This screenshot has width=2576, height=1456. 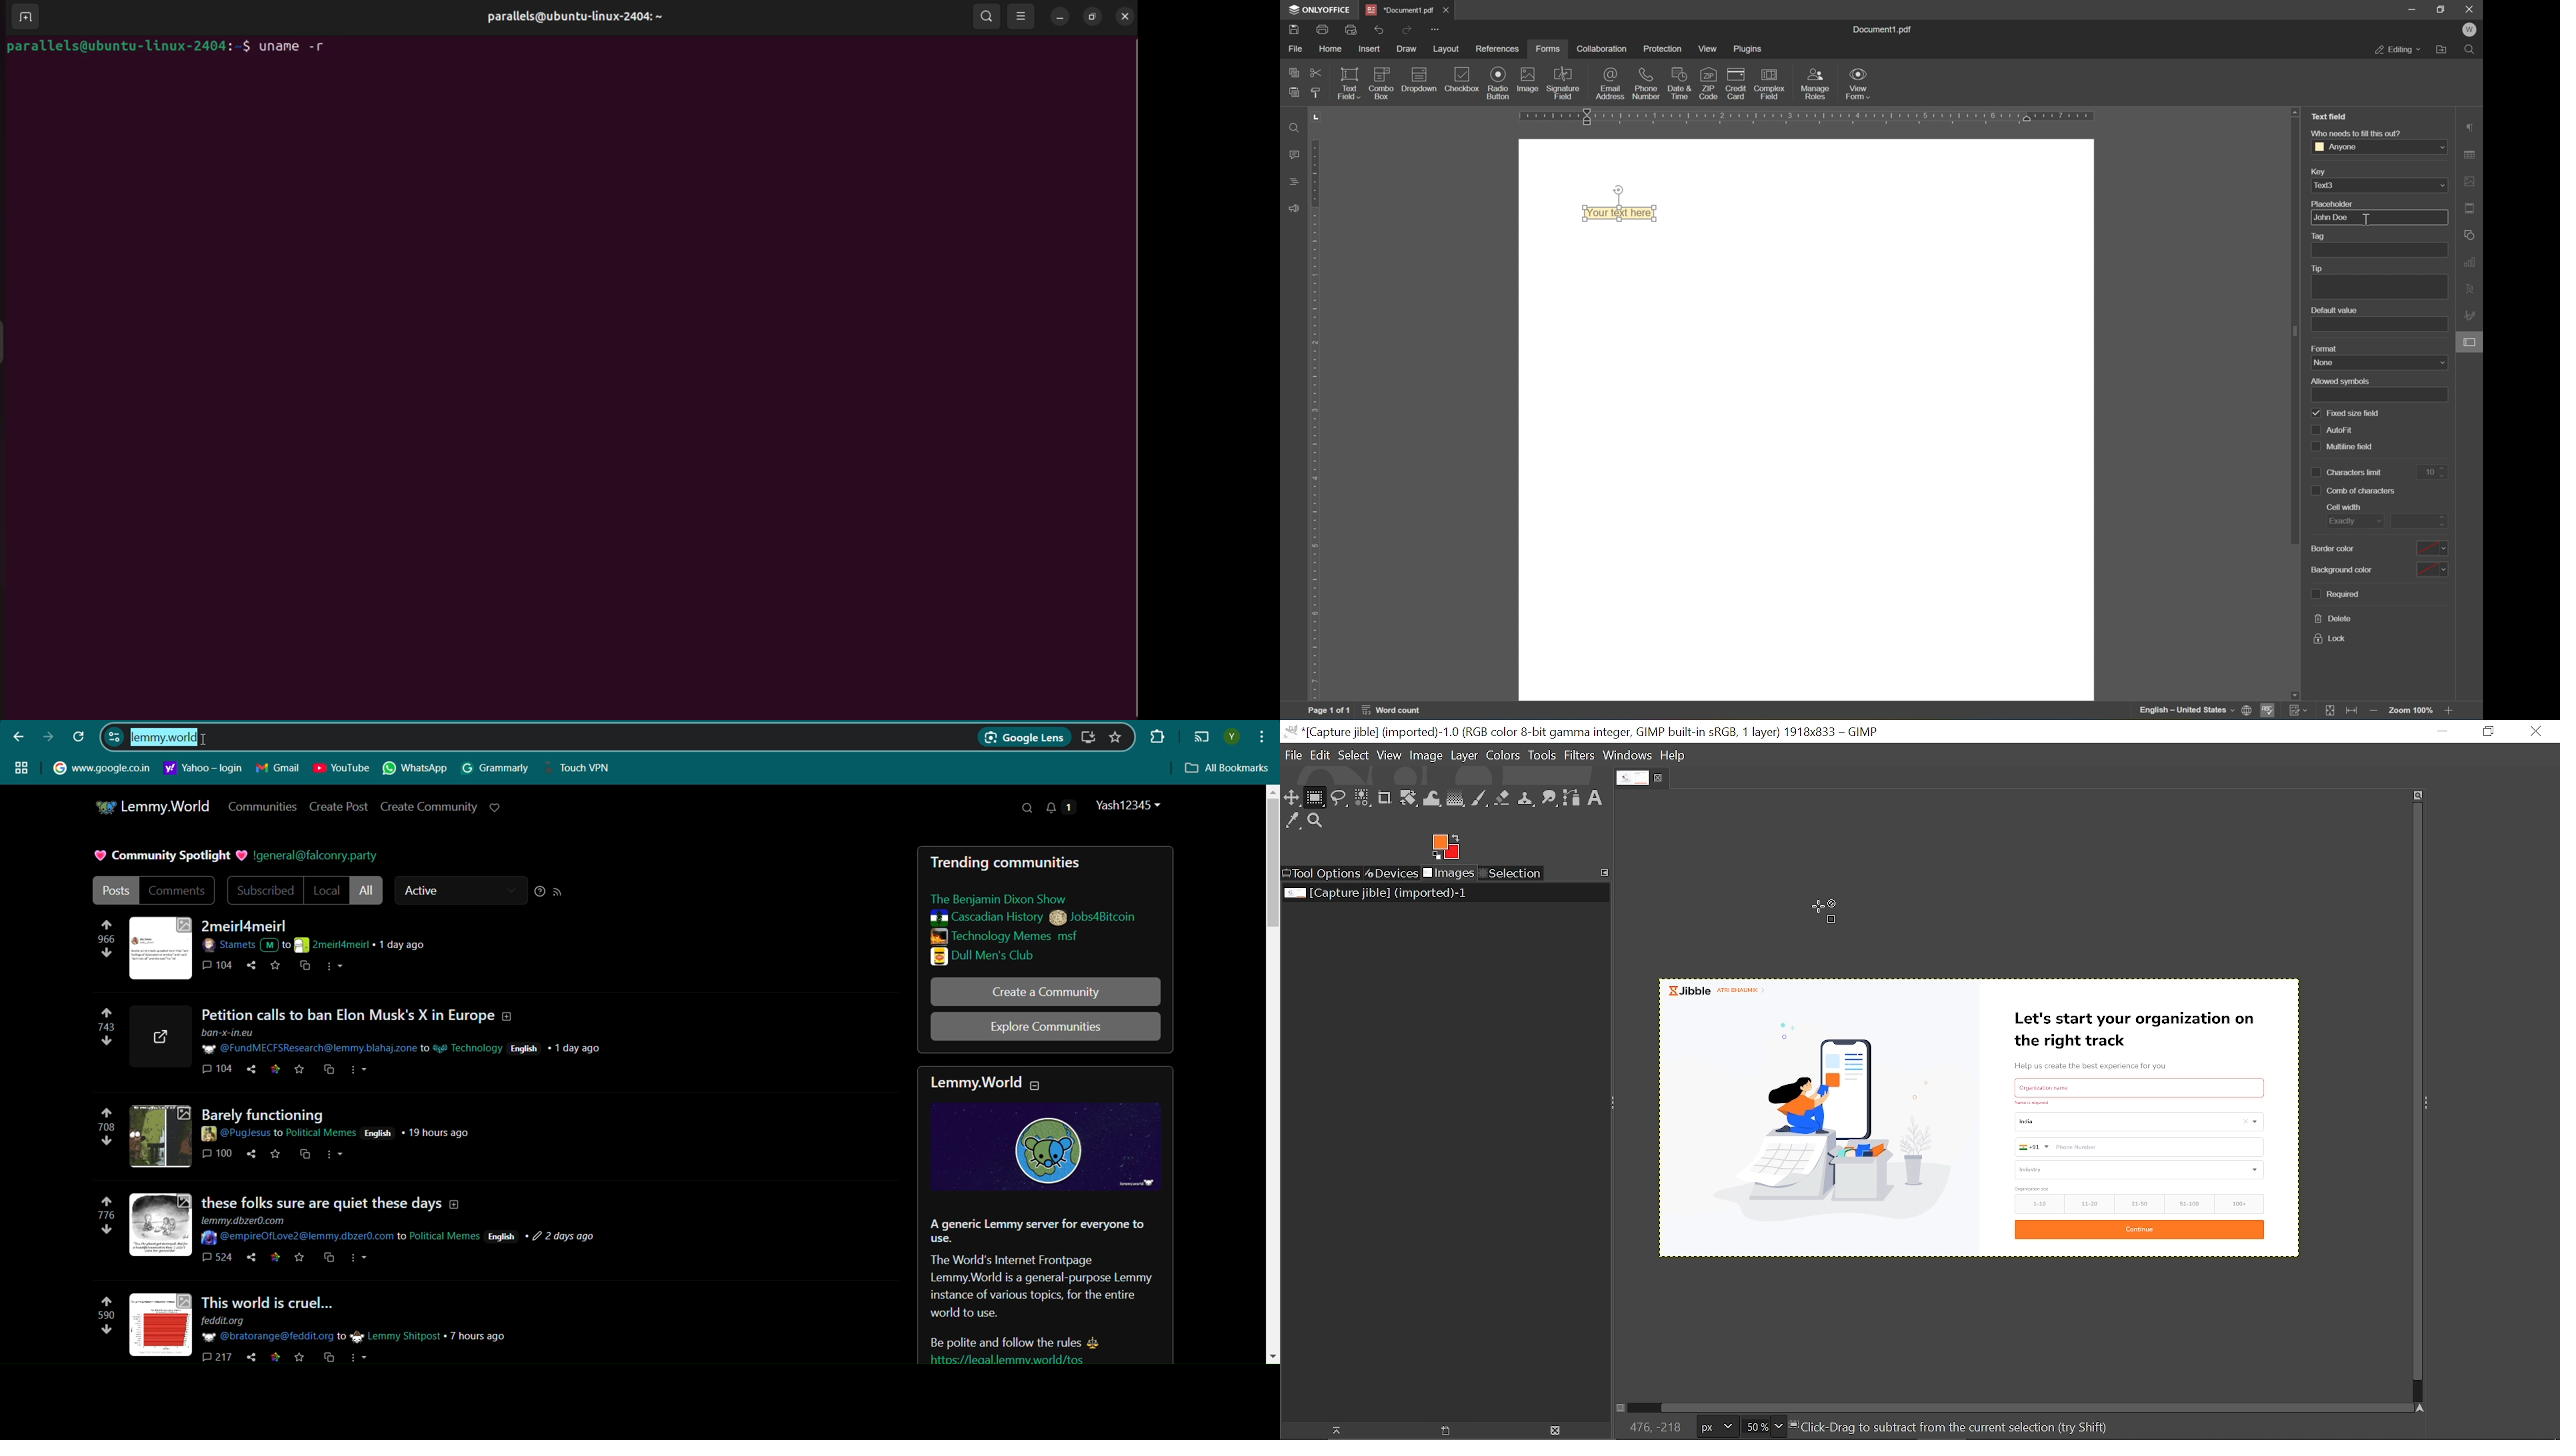 I want to click on search, so click(x=985, y=17).